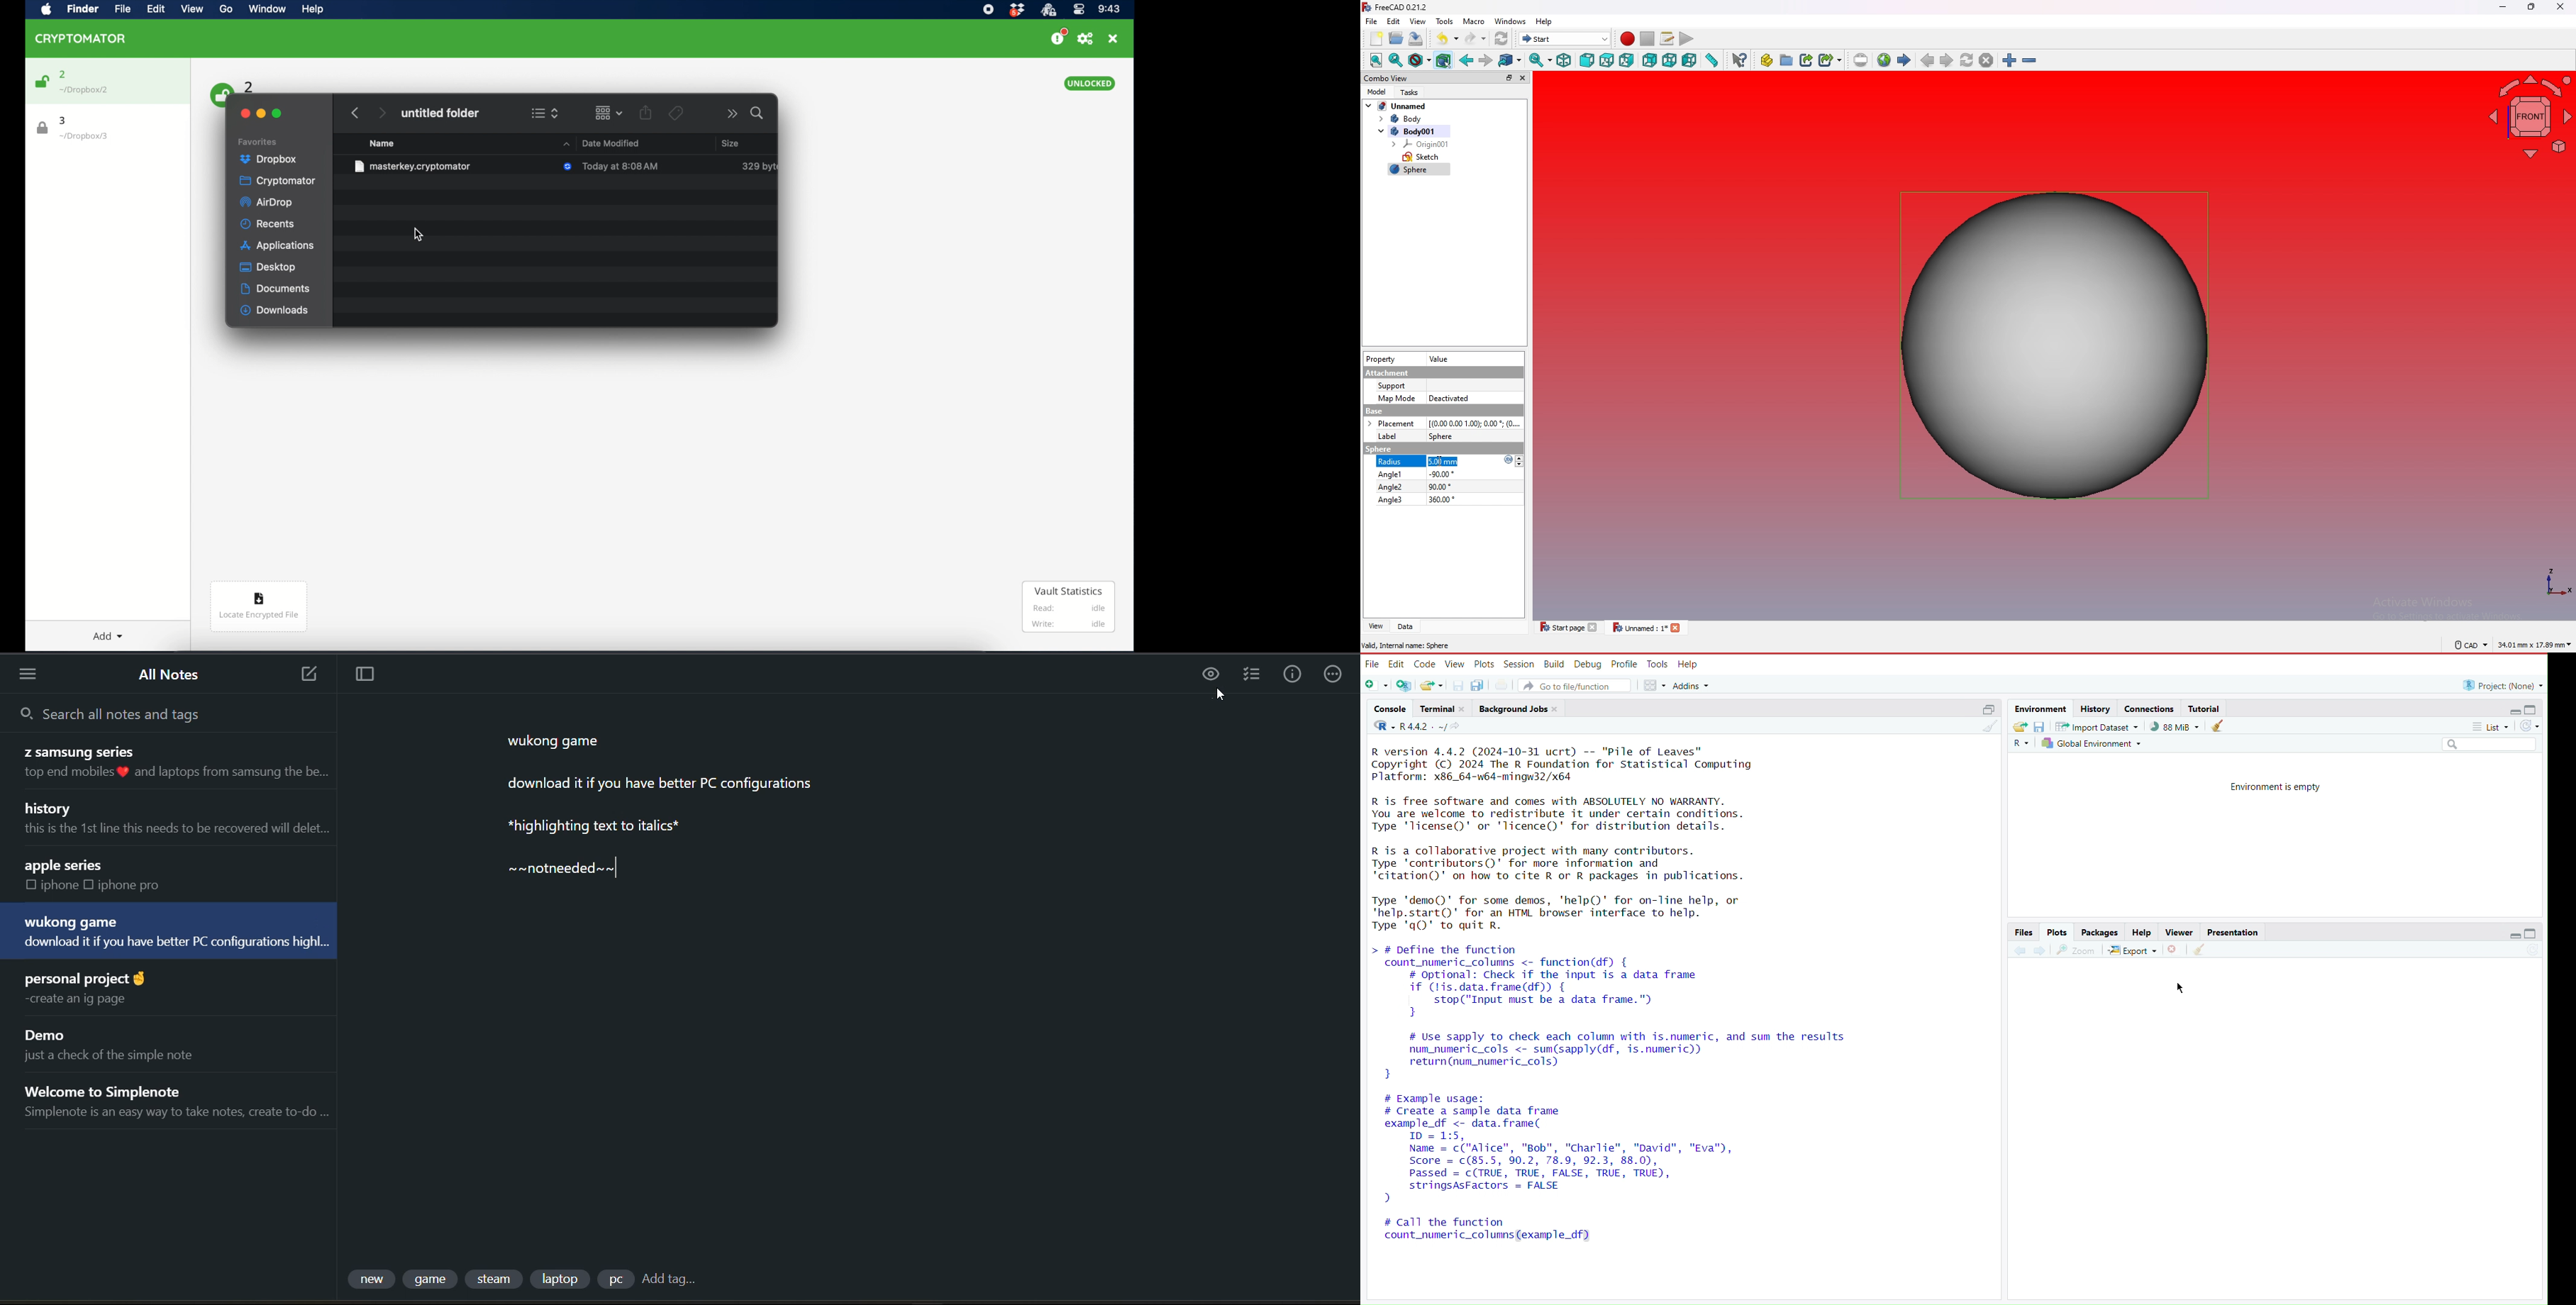  What do you see at coordinates (1424, 664) in the screenshot?
I see `Code` at bounding box center [1424, 664].